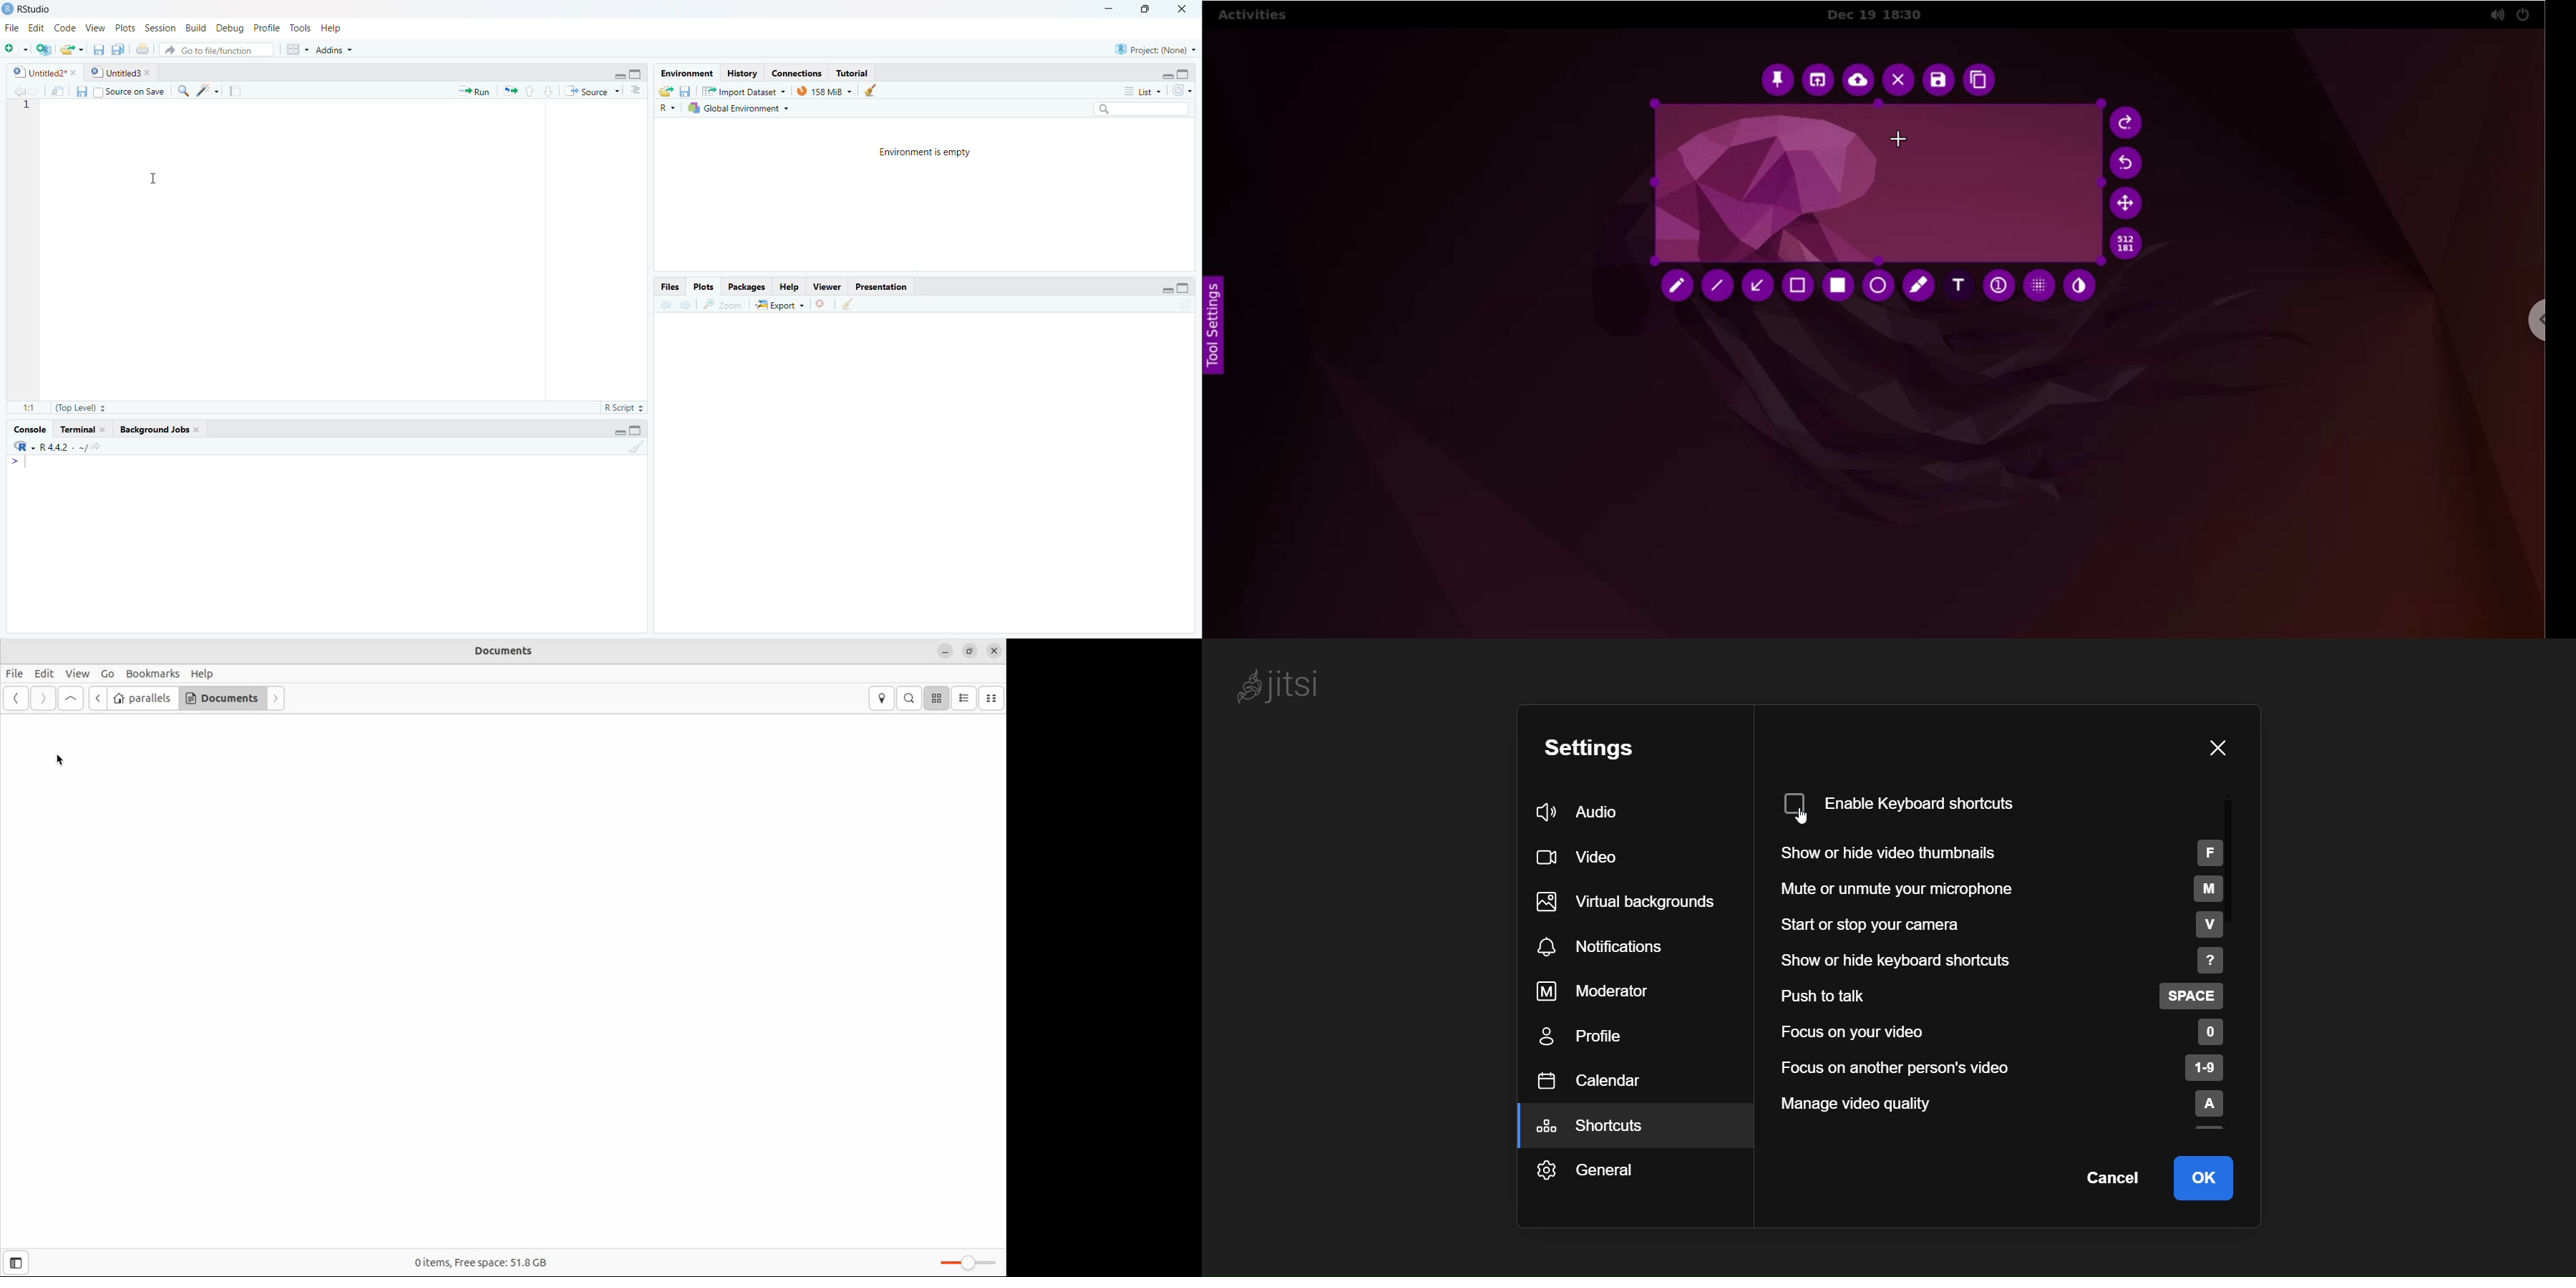 The width and height of the screenshot is (2576, 1288). What do you see at coordinates (871, 90) in the screenshot?
I see `` at bounding box center [871, 90].